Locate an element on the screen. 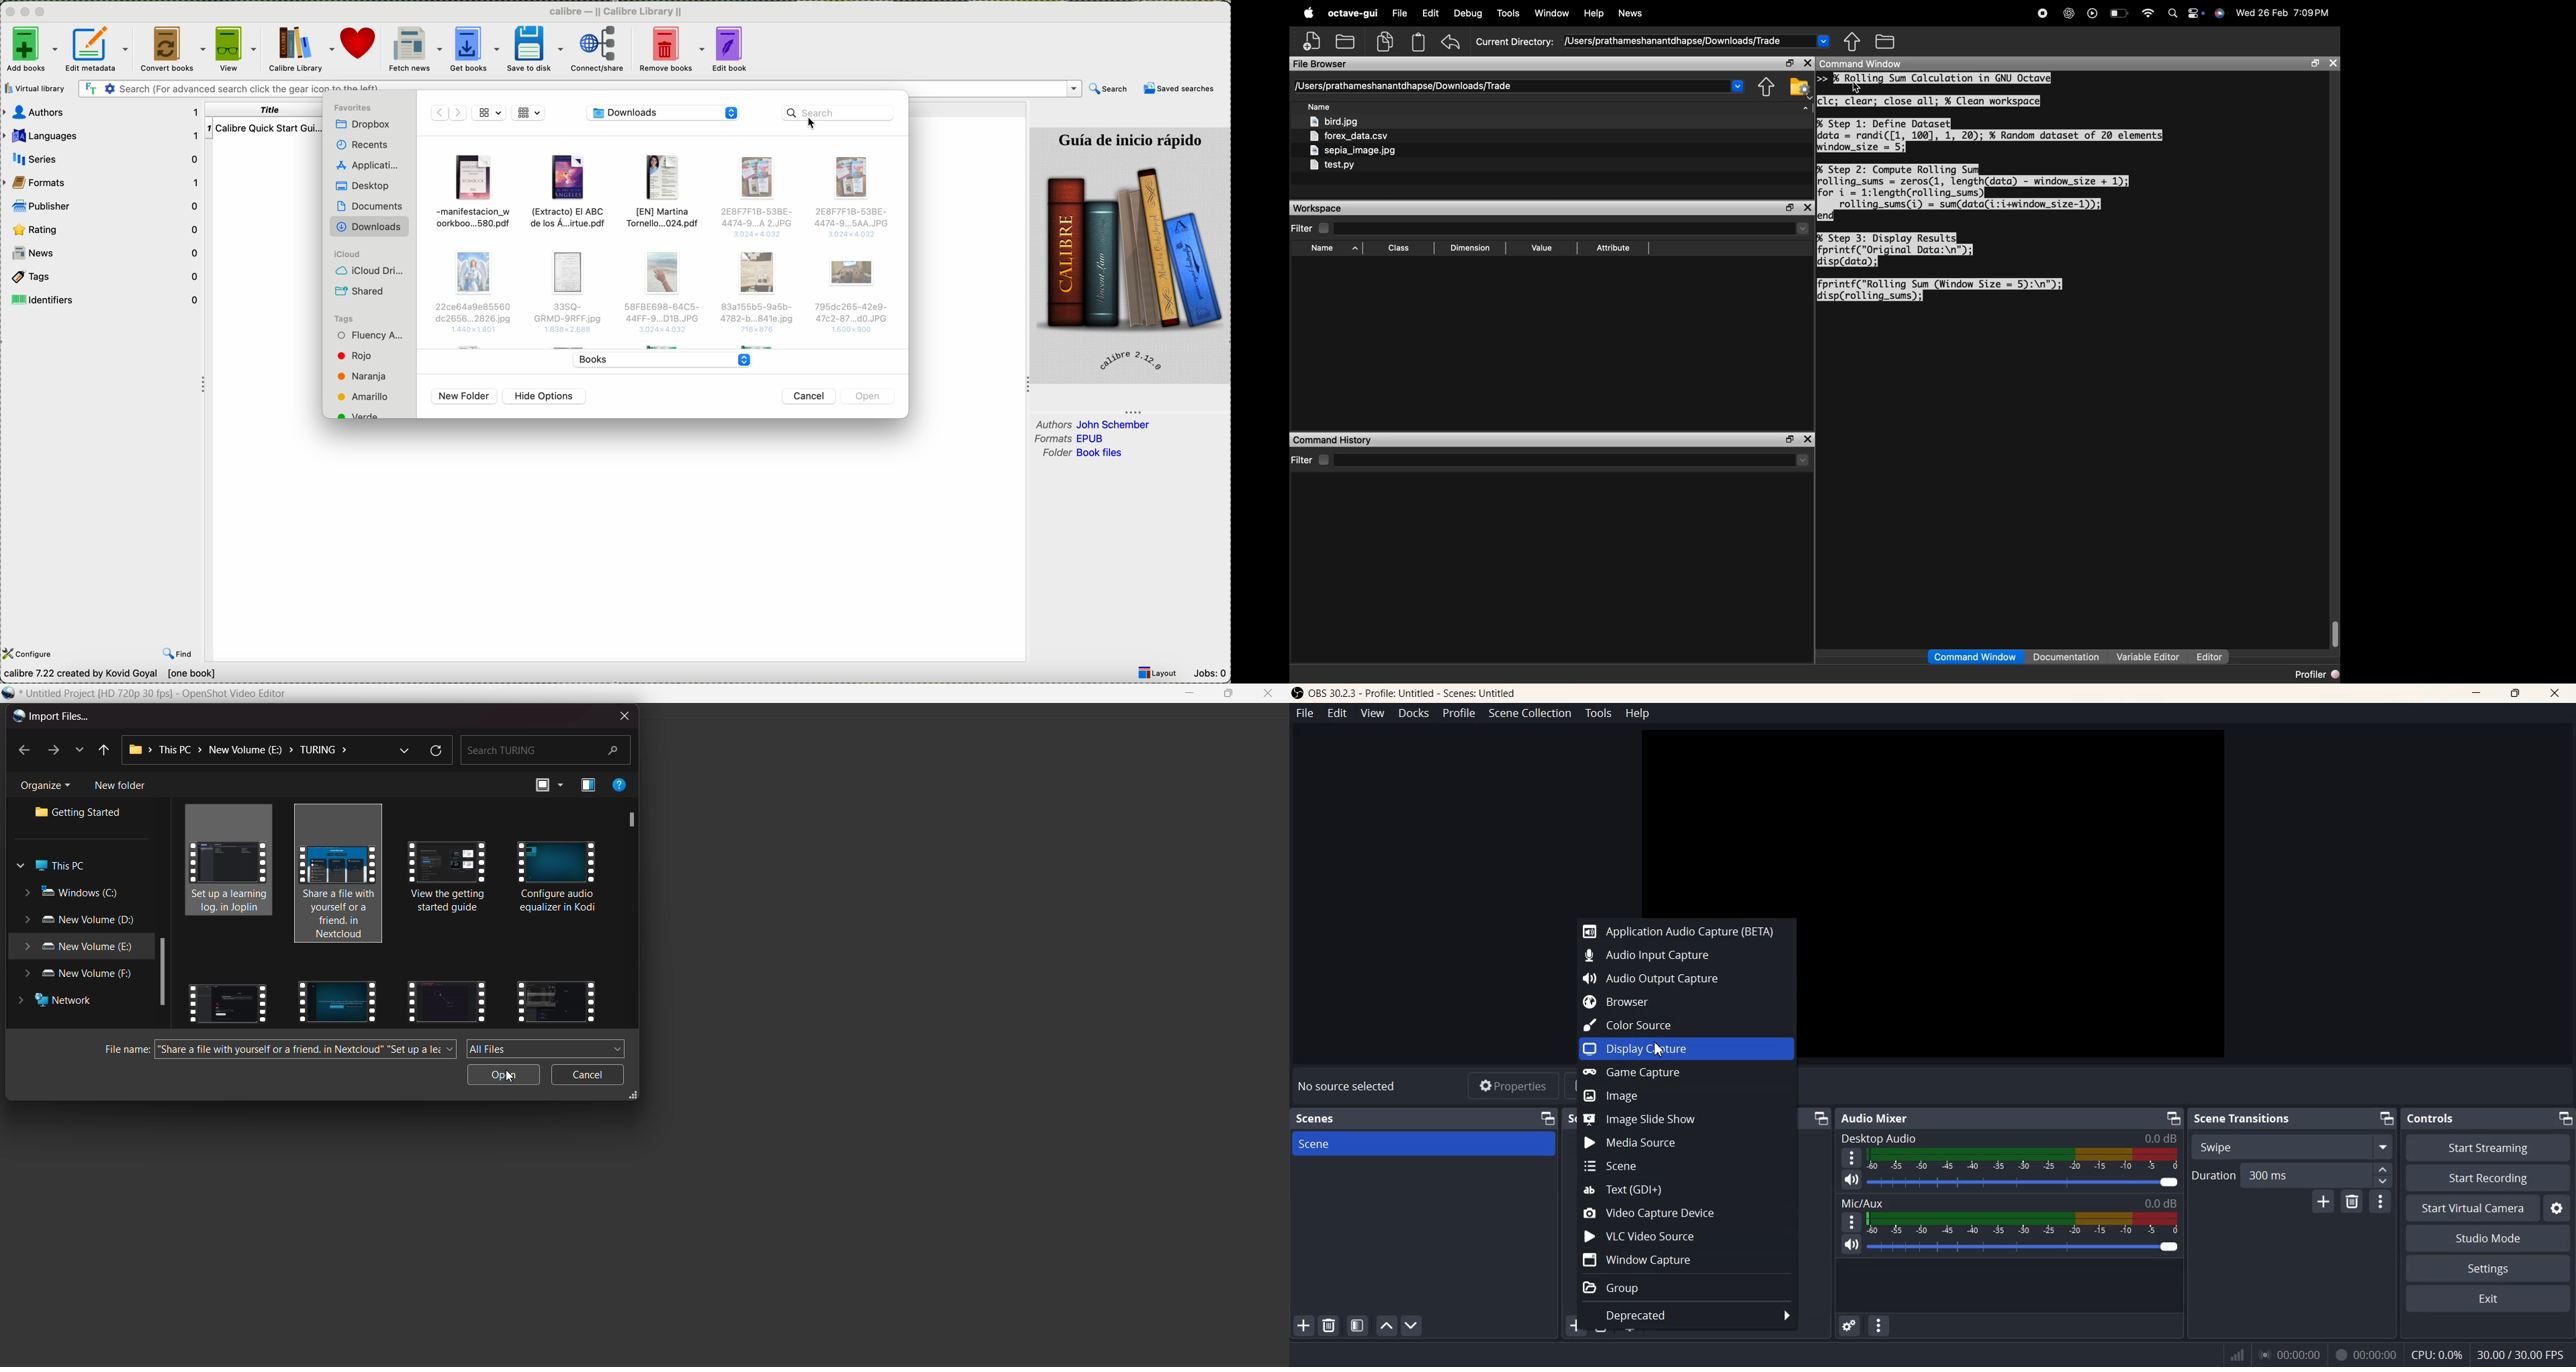 The width and height of the screenshot is (2576, 1372). Text is located at coordinates (1347, 1086).